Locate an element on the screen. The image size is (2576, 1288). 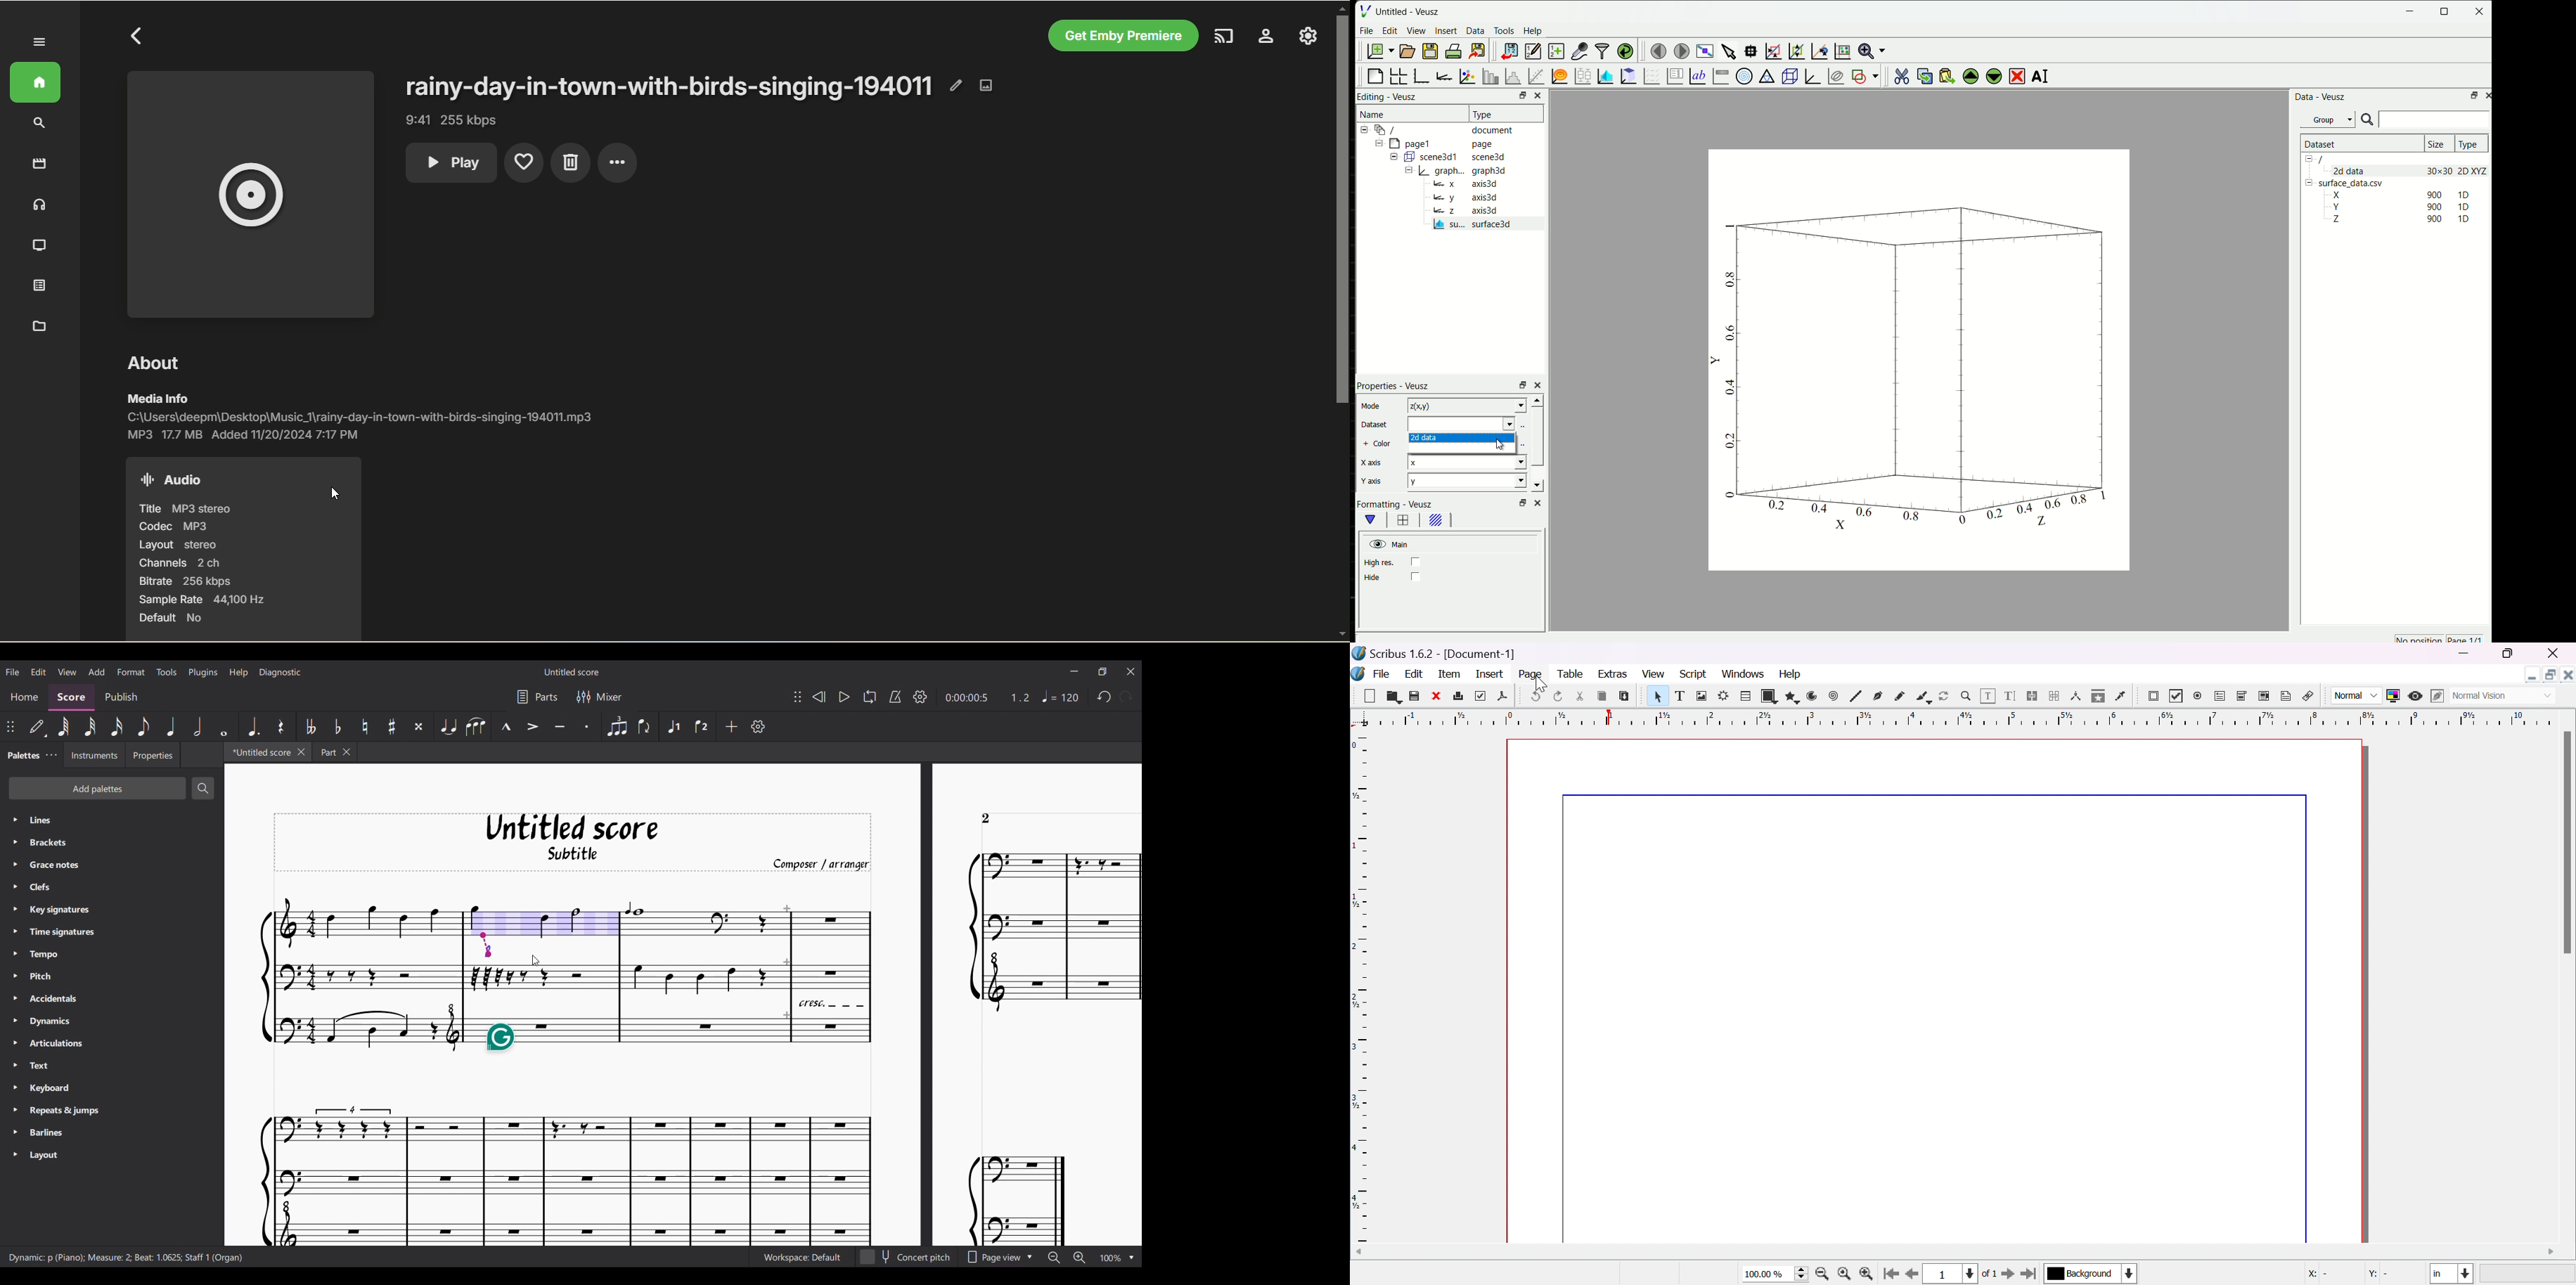
copy item properties is located at coordinates (2100, 697).